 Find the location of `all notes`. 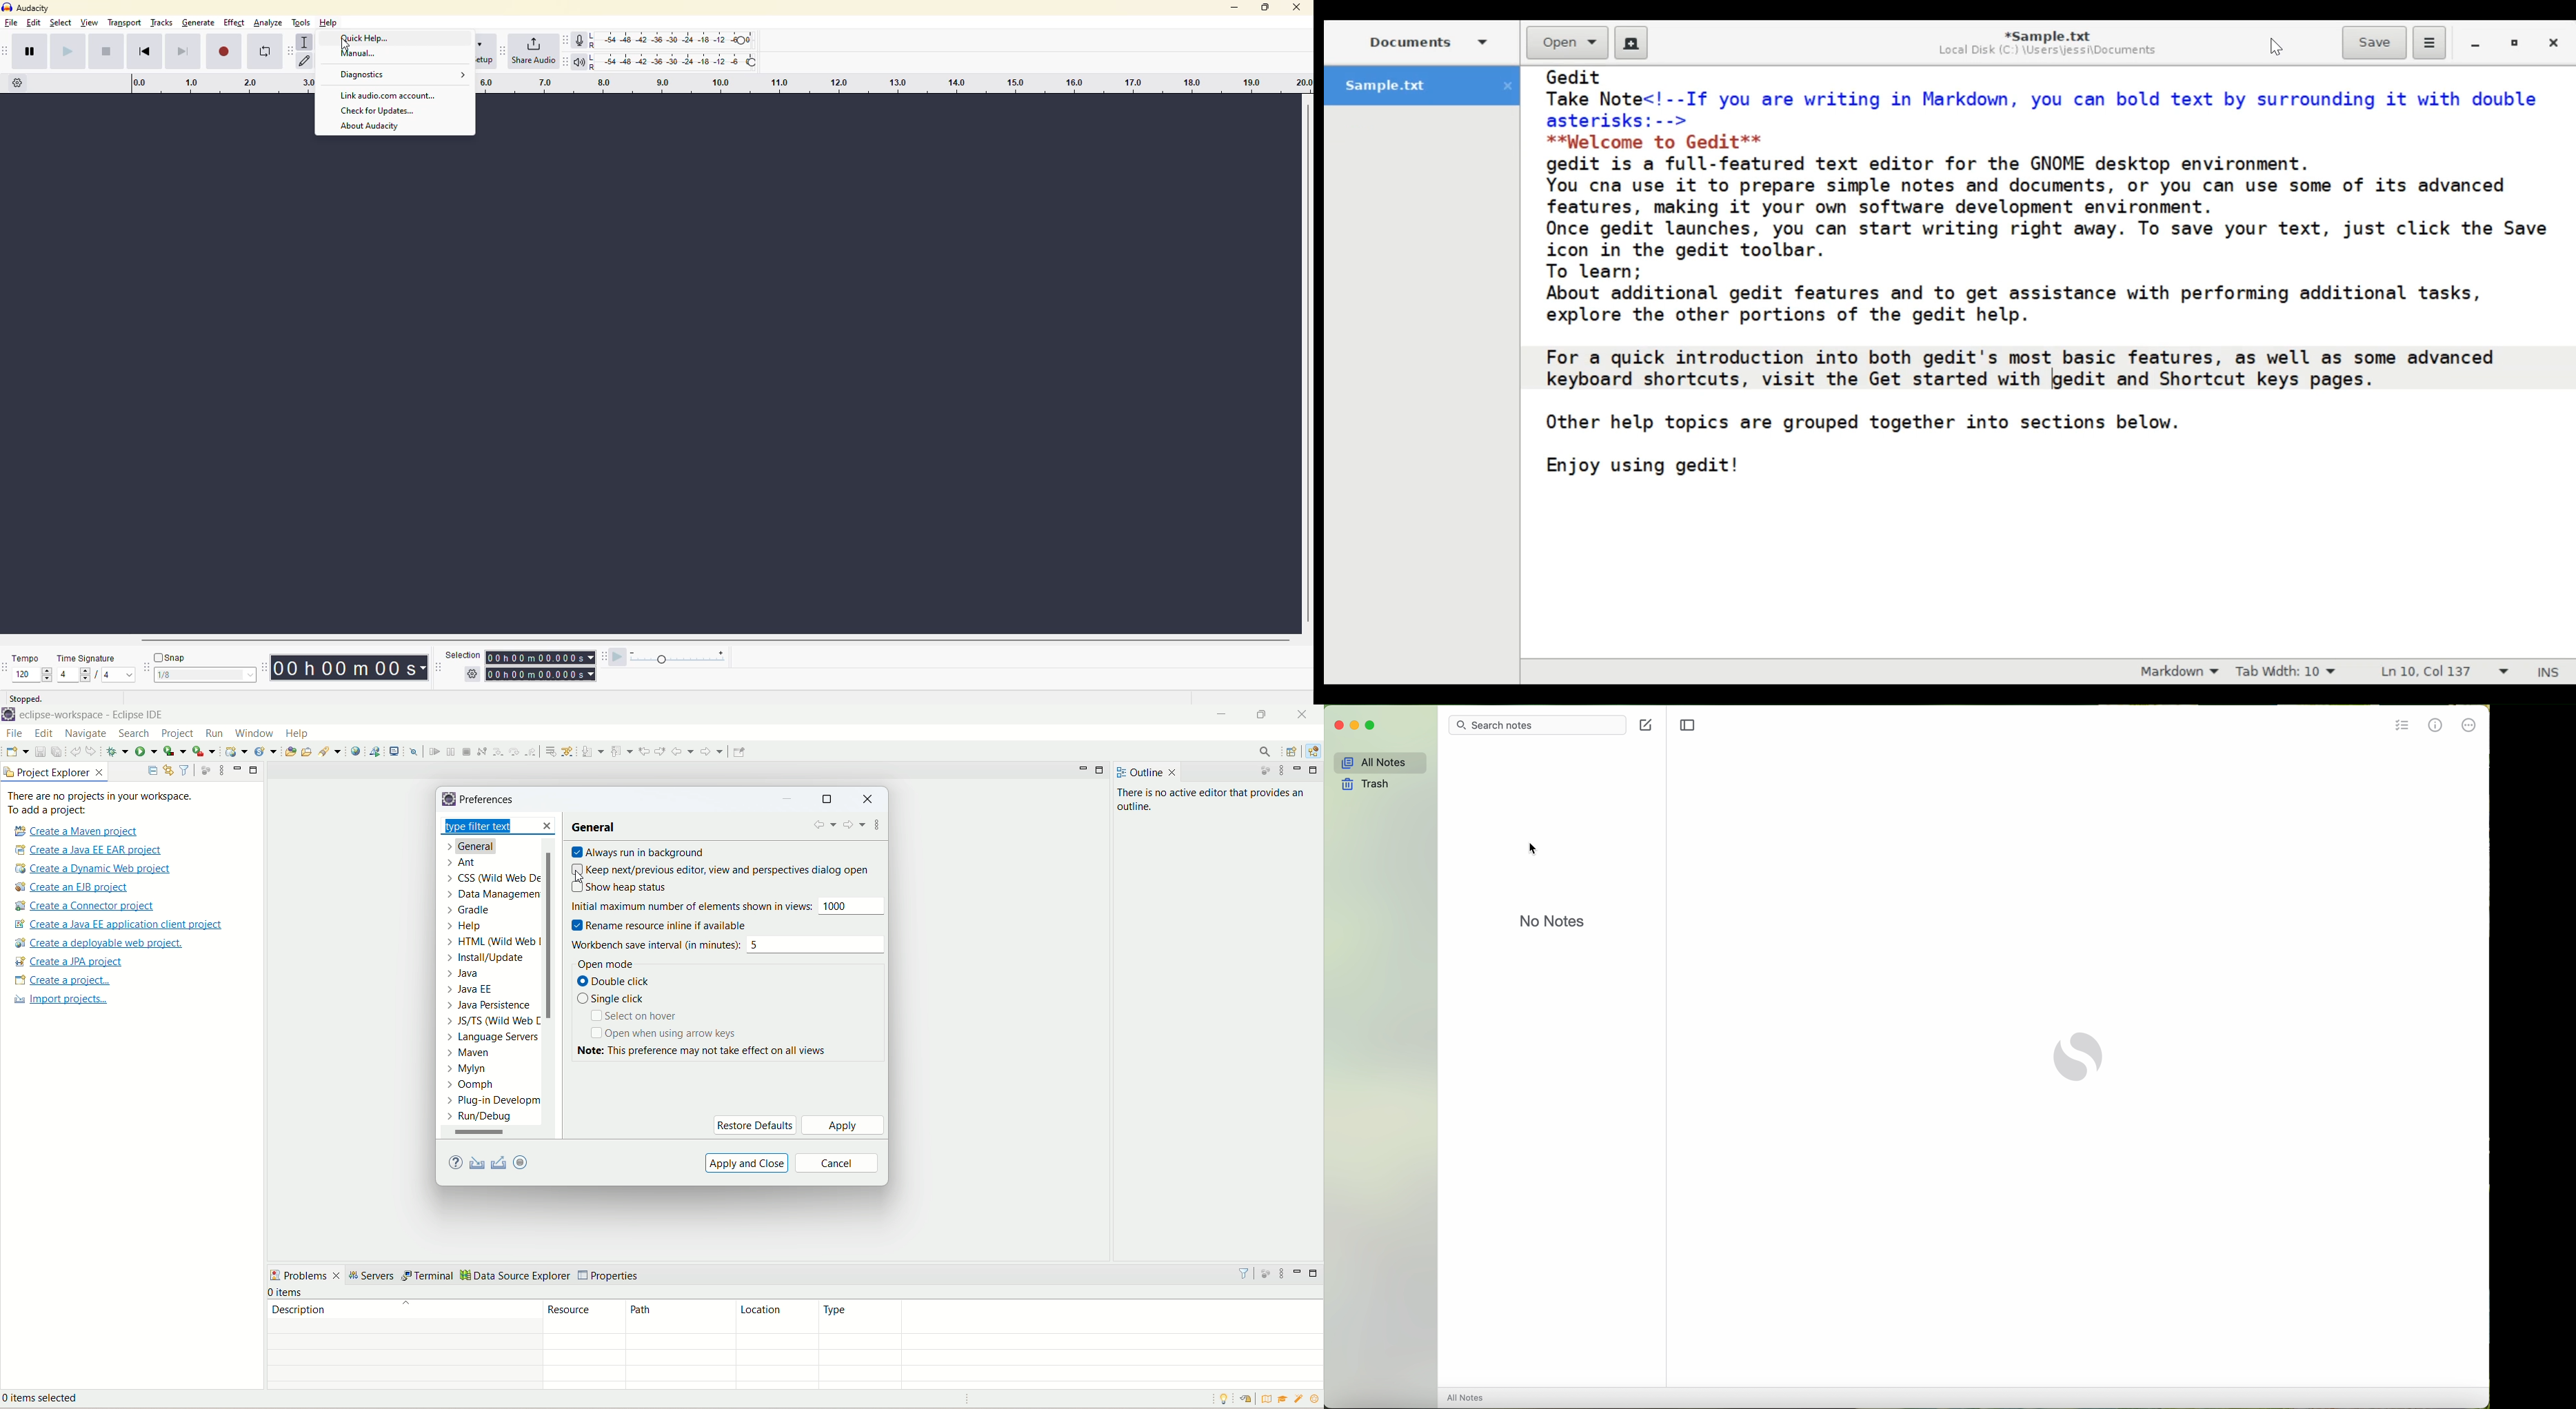

all notes is located at coordinates (1377, 762).